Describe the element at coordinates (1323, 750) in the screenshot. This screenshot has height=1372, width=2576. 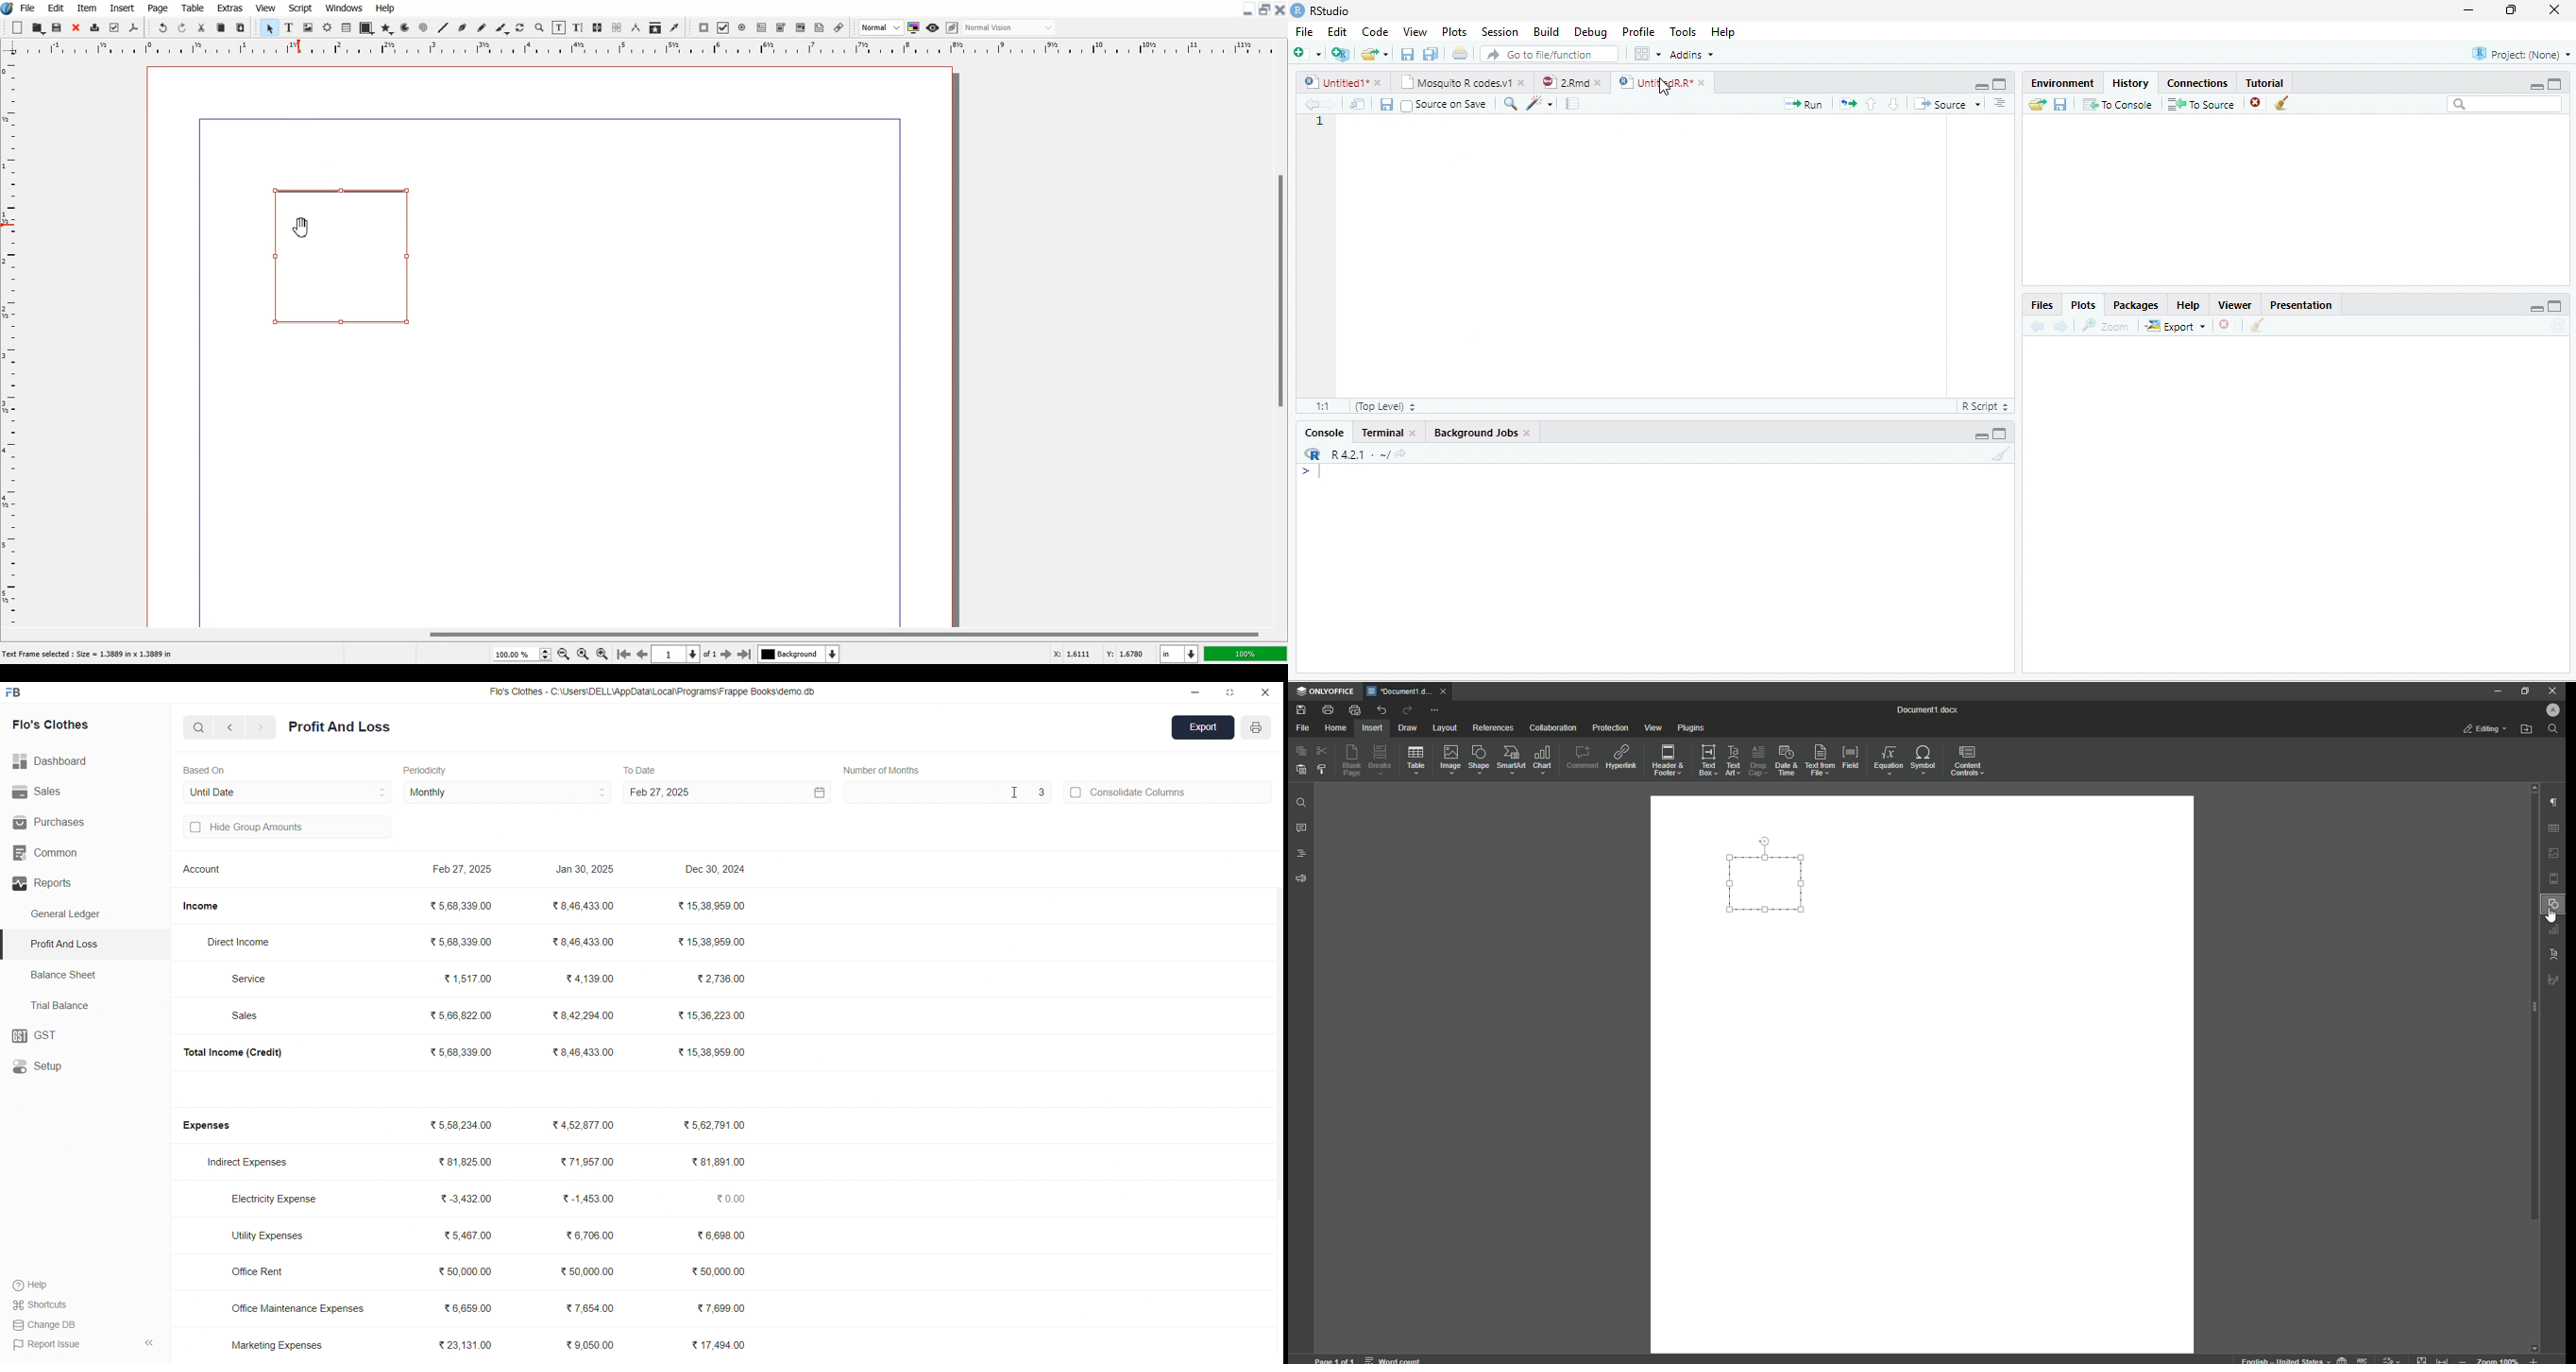
I see `Cut` at that location.